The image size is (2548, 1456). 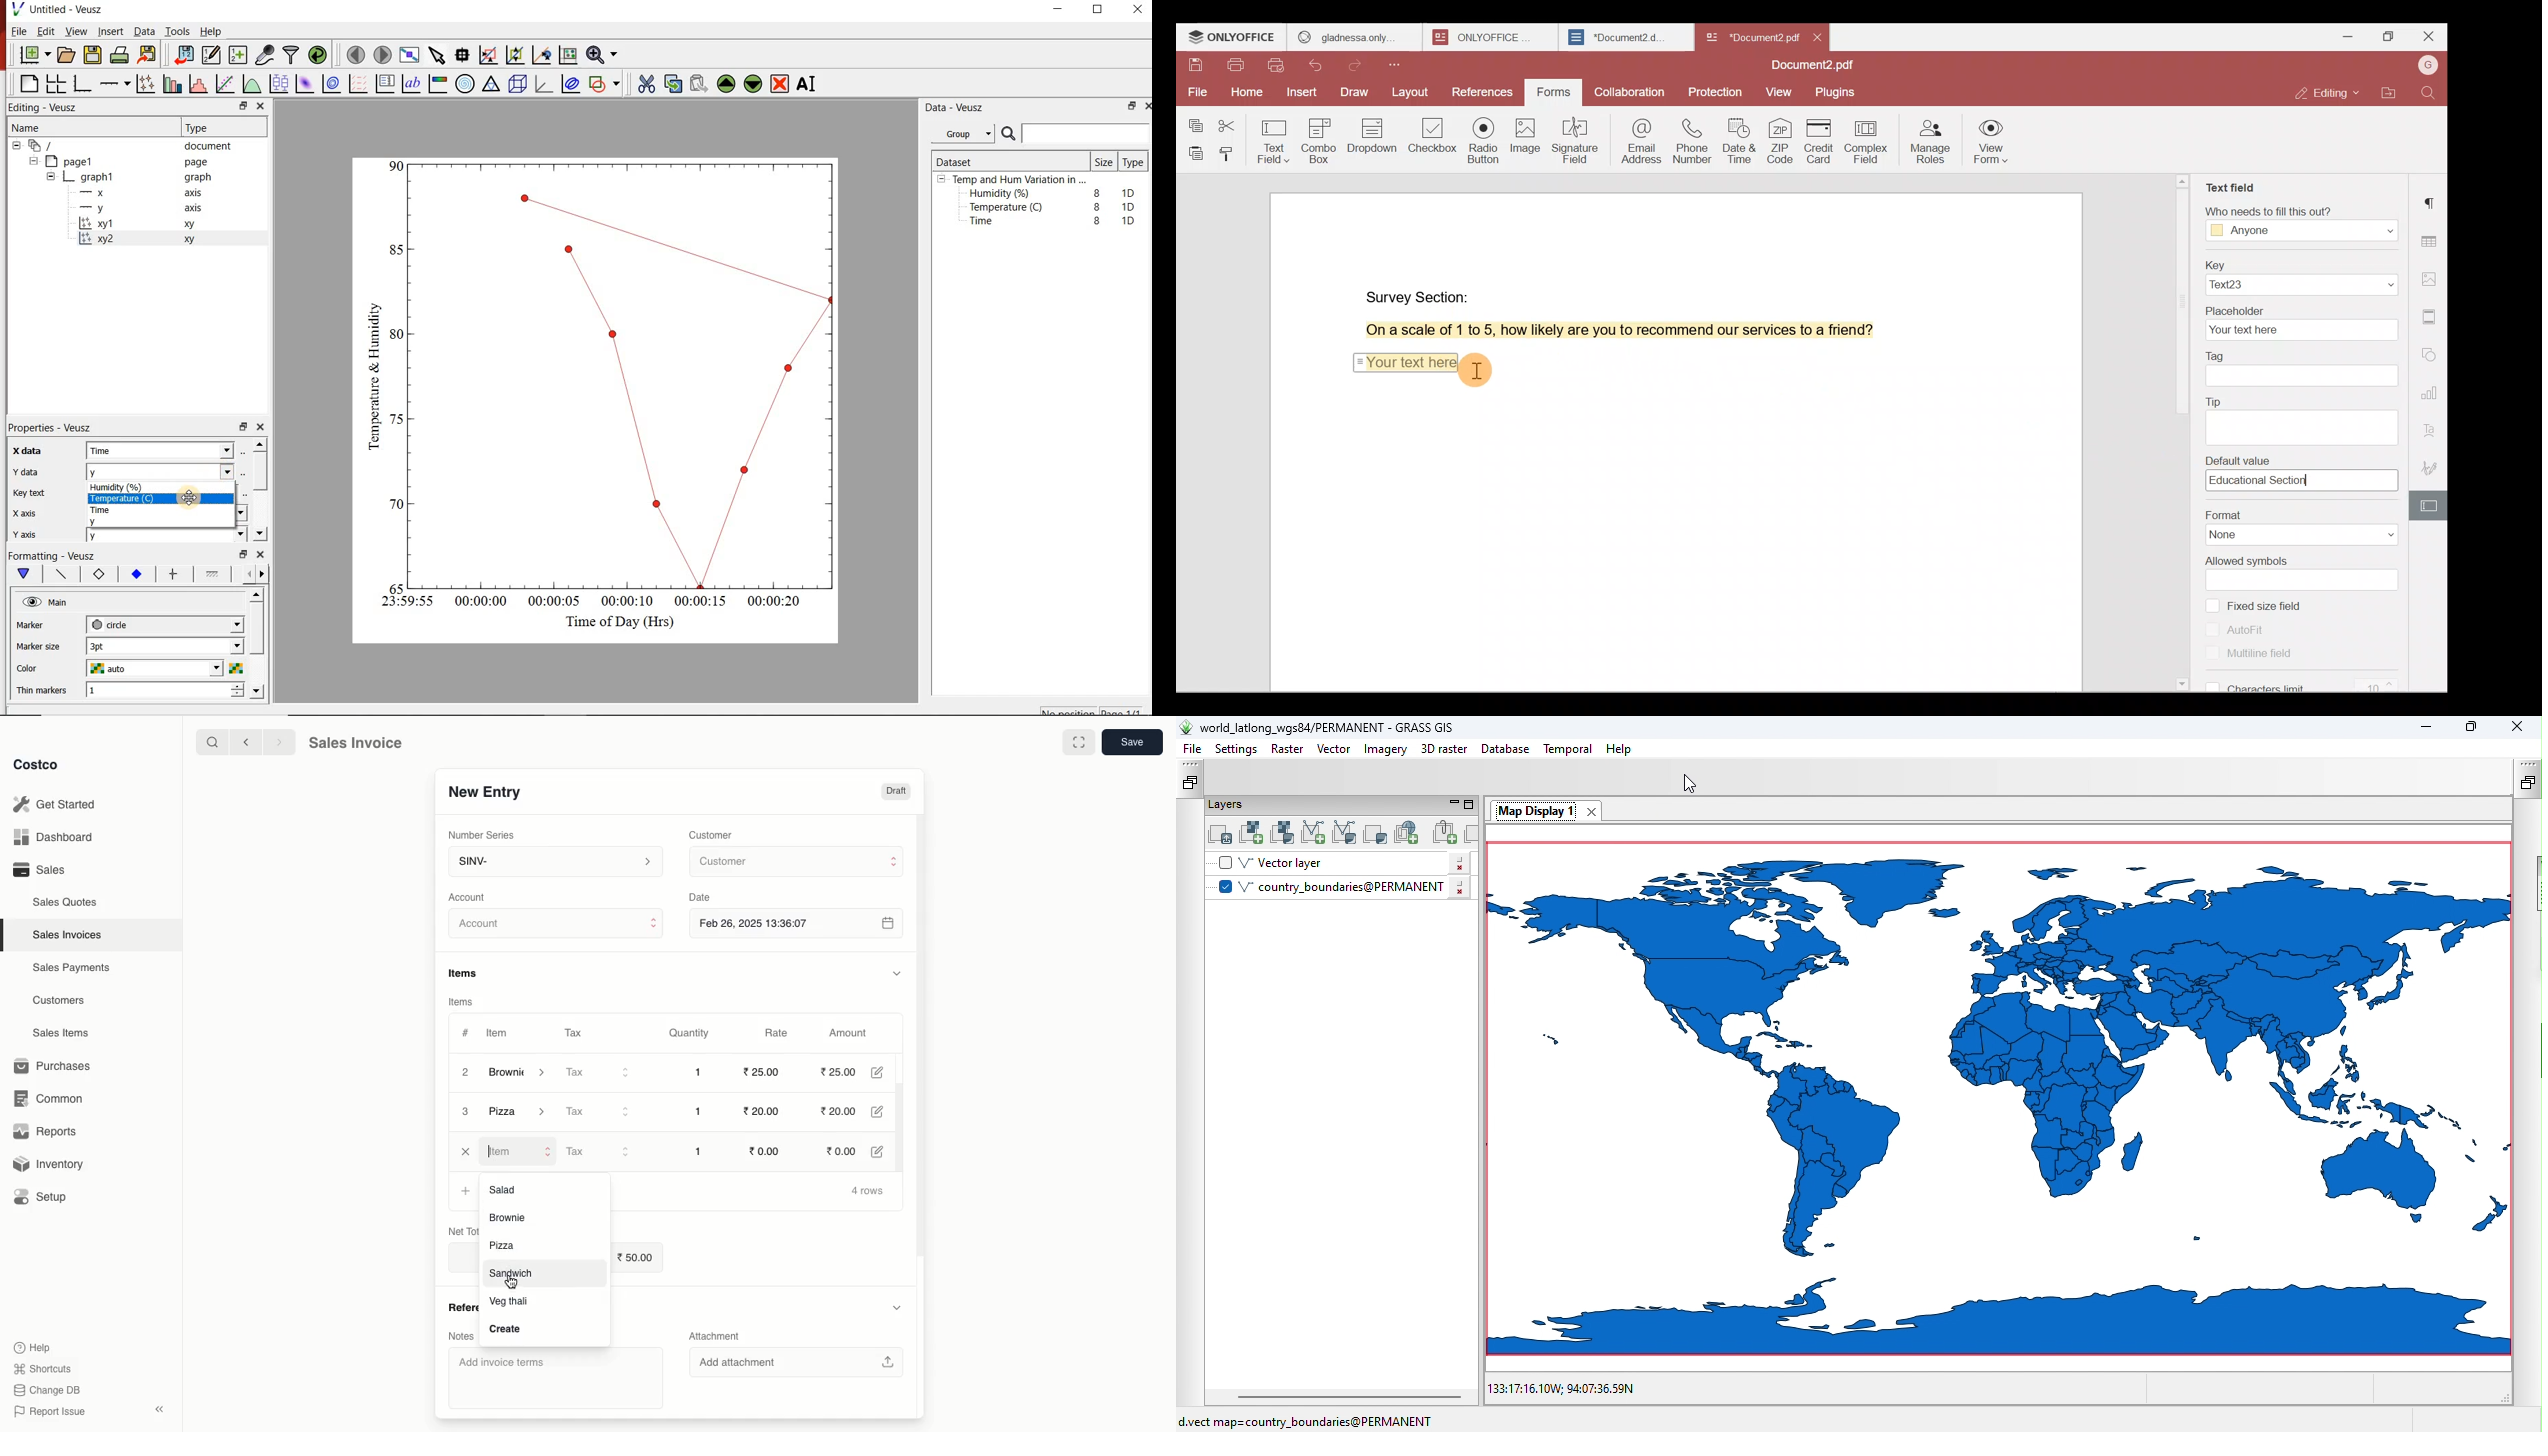 I want to click on Tax, so click(x=573, y=1030).